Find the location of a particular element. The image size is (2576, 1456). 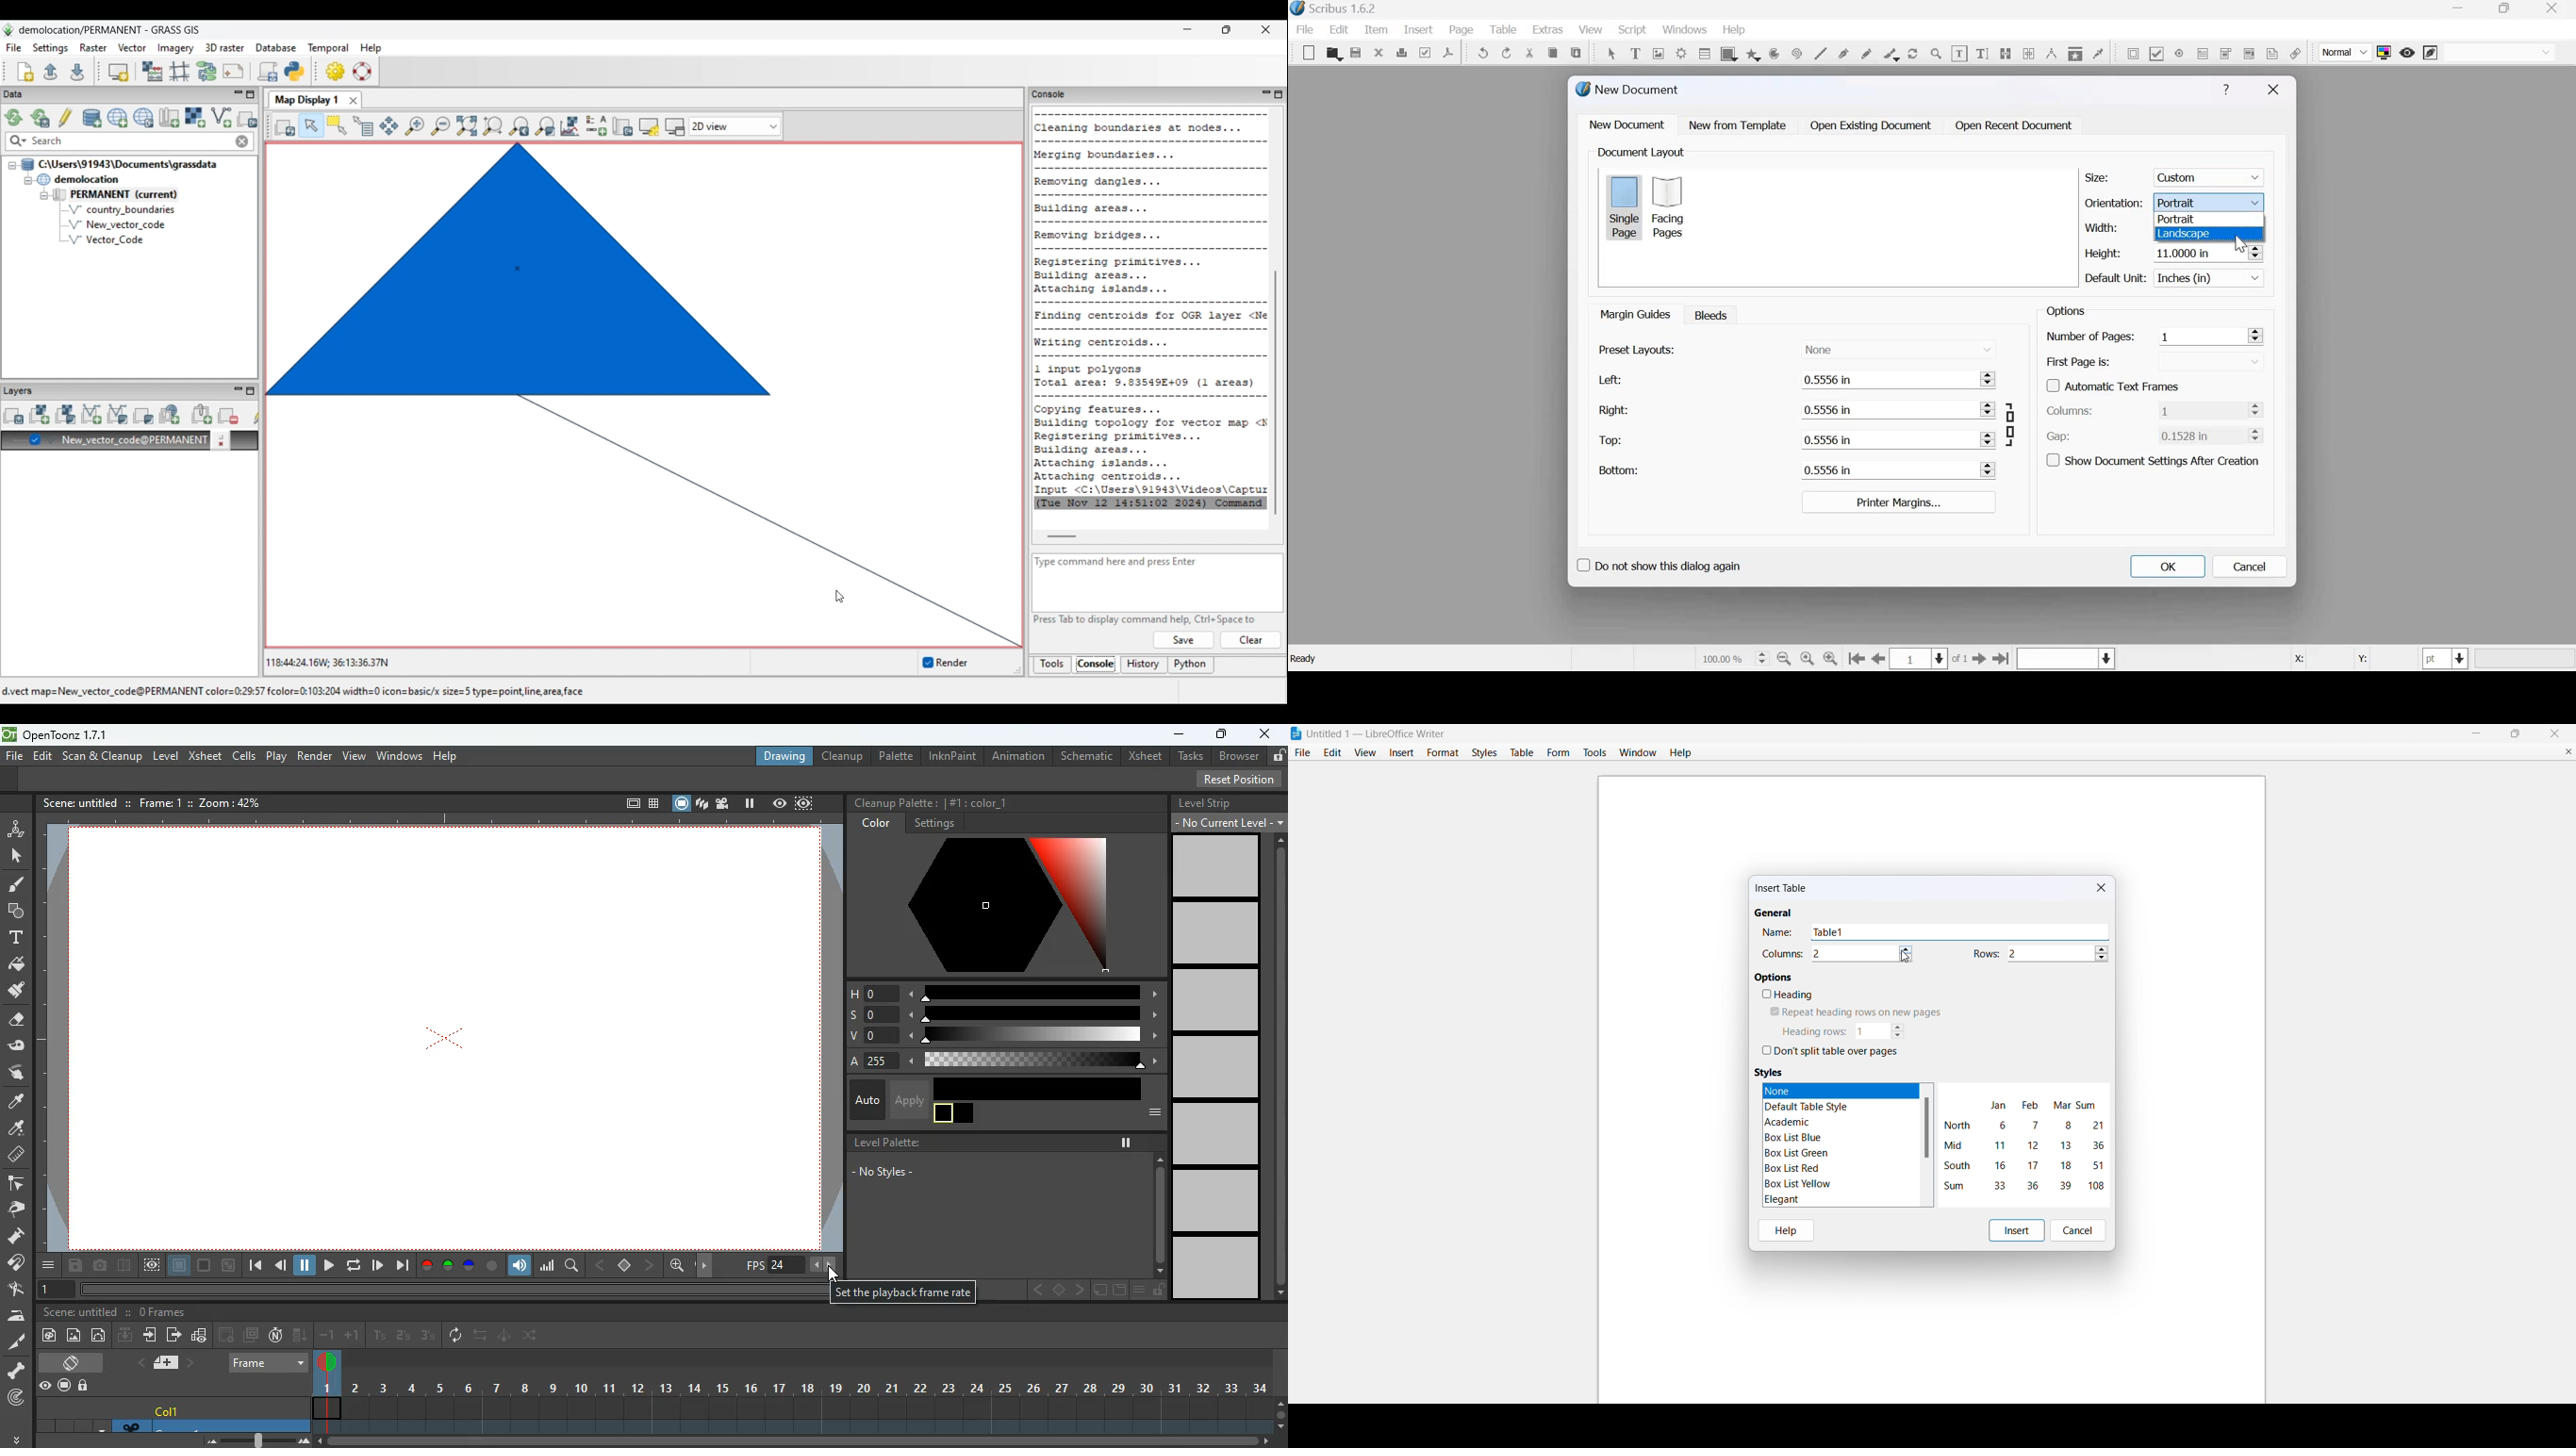

X: is located at coordinates (2298, 660).